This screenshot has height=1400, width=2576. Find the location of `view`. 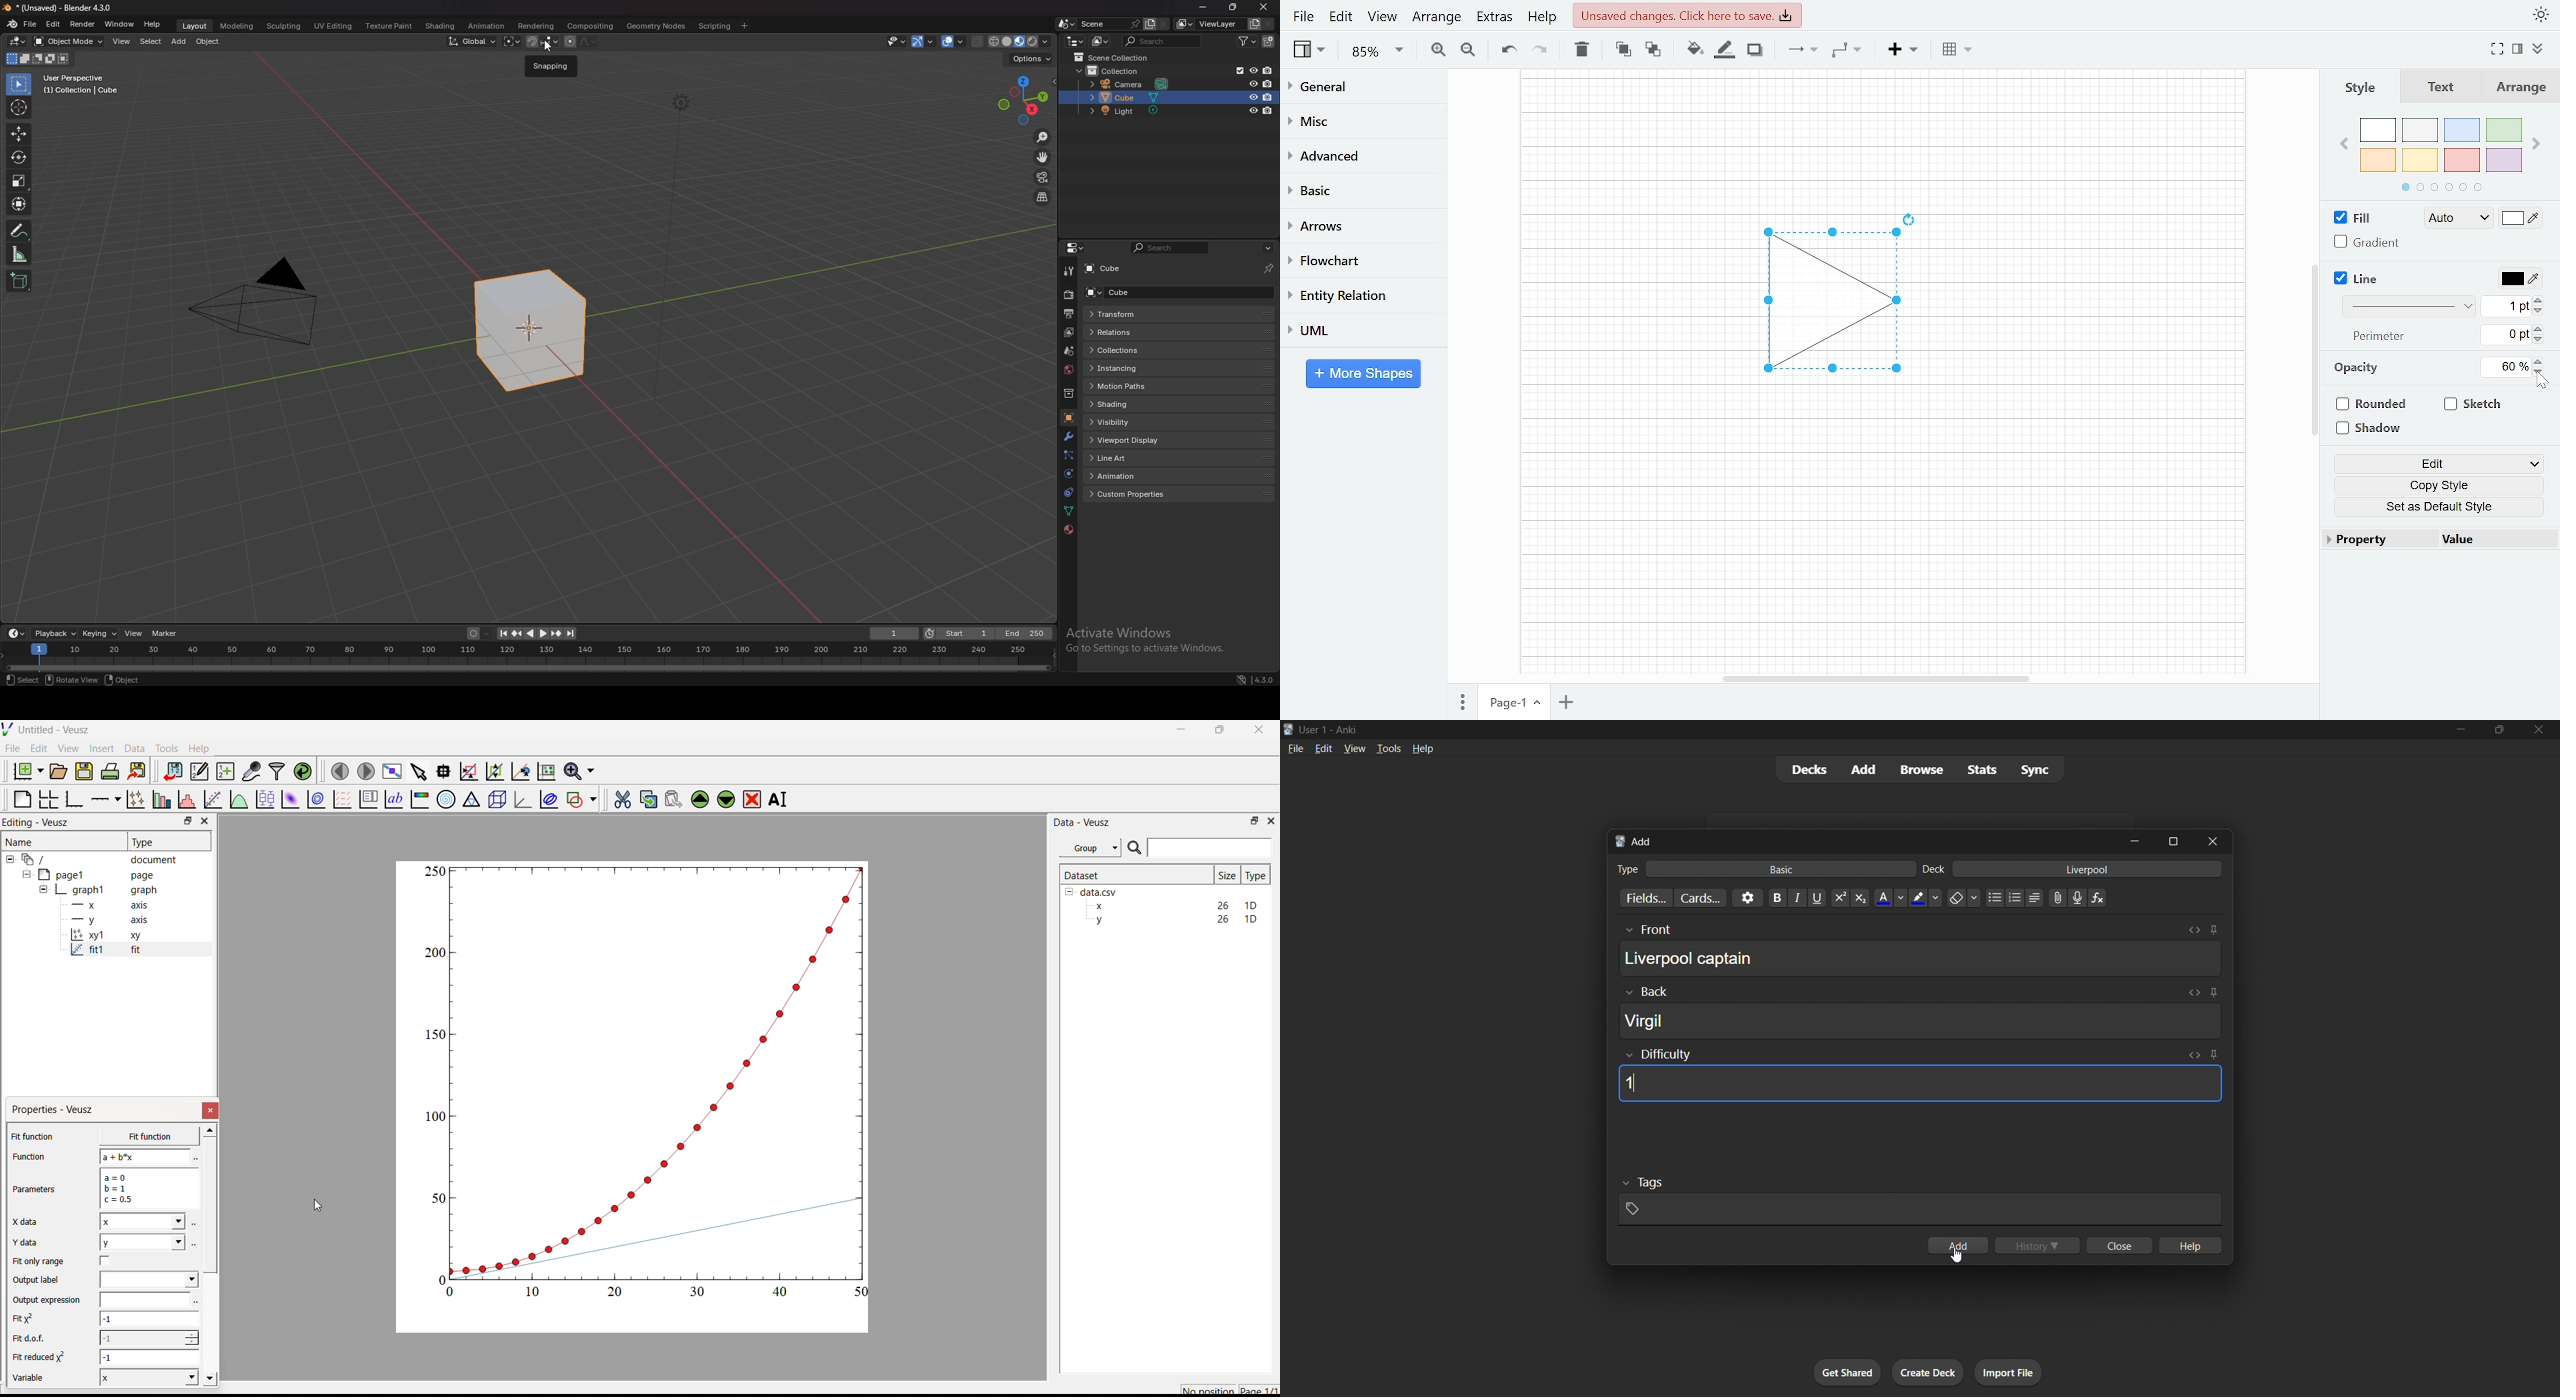

view is located at coordinates (1355, 748).